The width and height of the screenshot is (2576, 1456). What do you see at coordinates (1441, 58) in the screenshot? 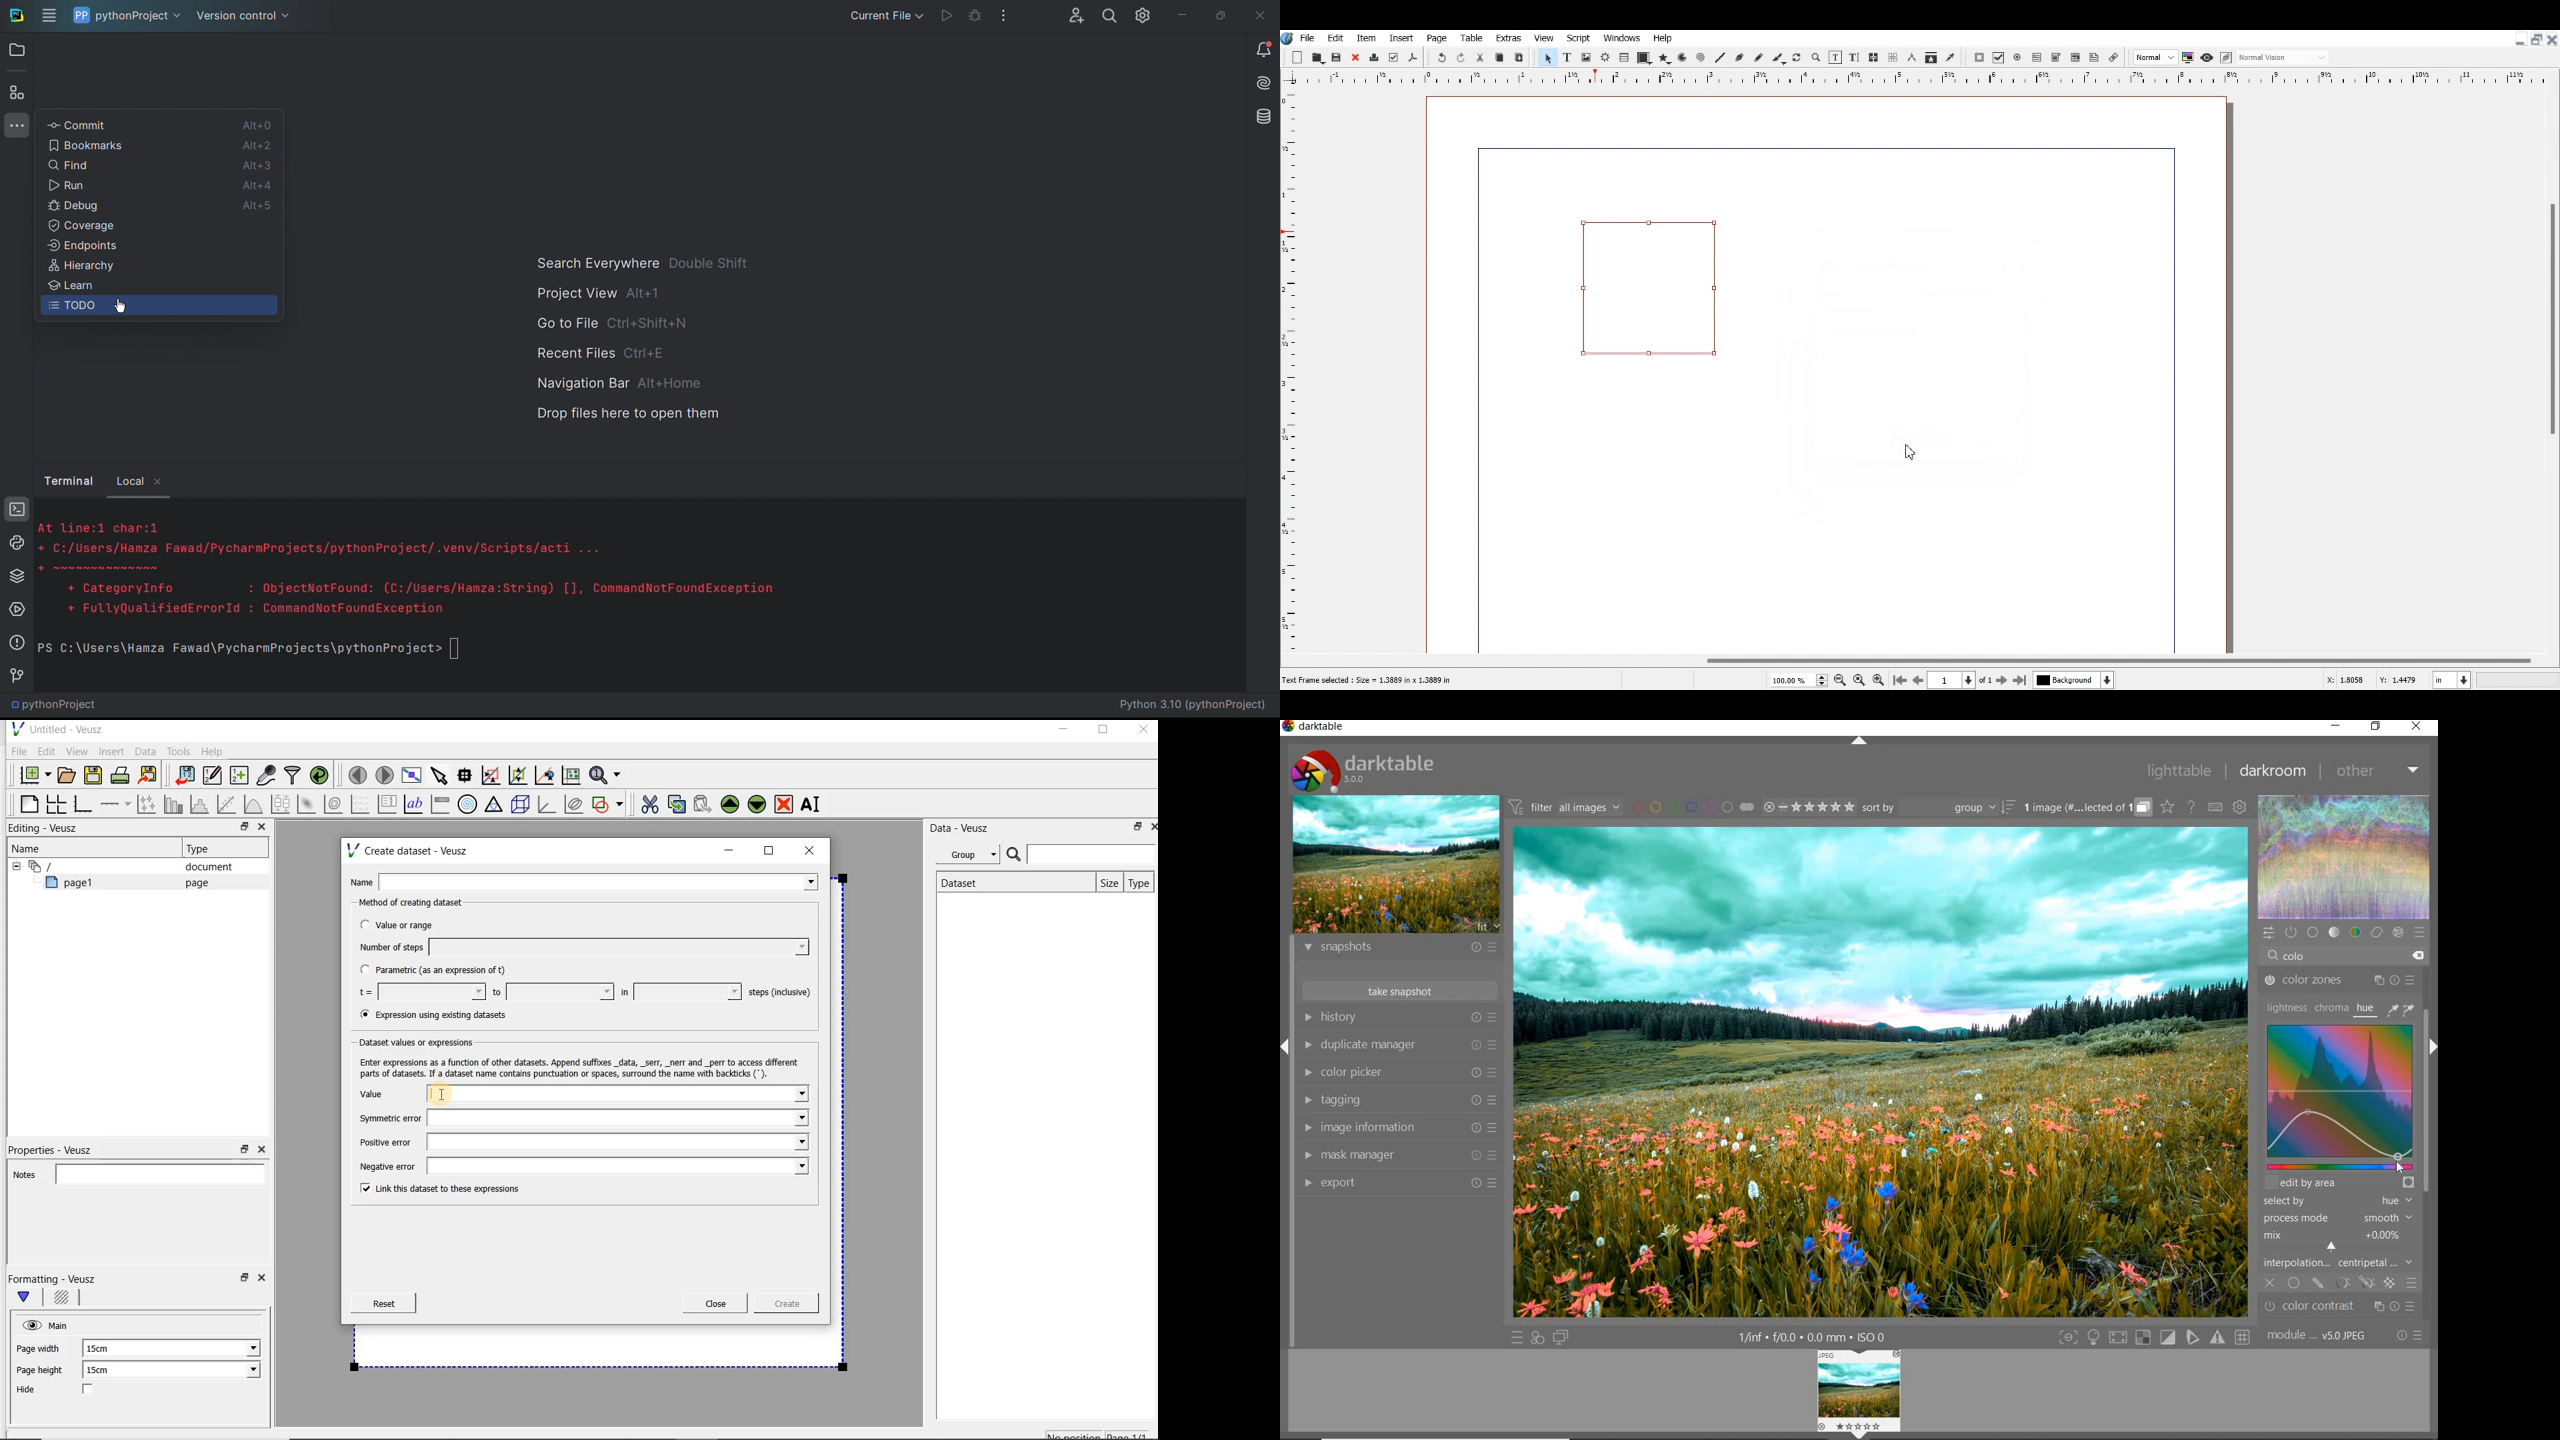
I see `Undo` at bounding box center [1441, 58].